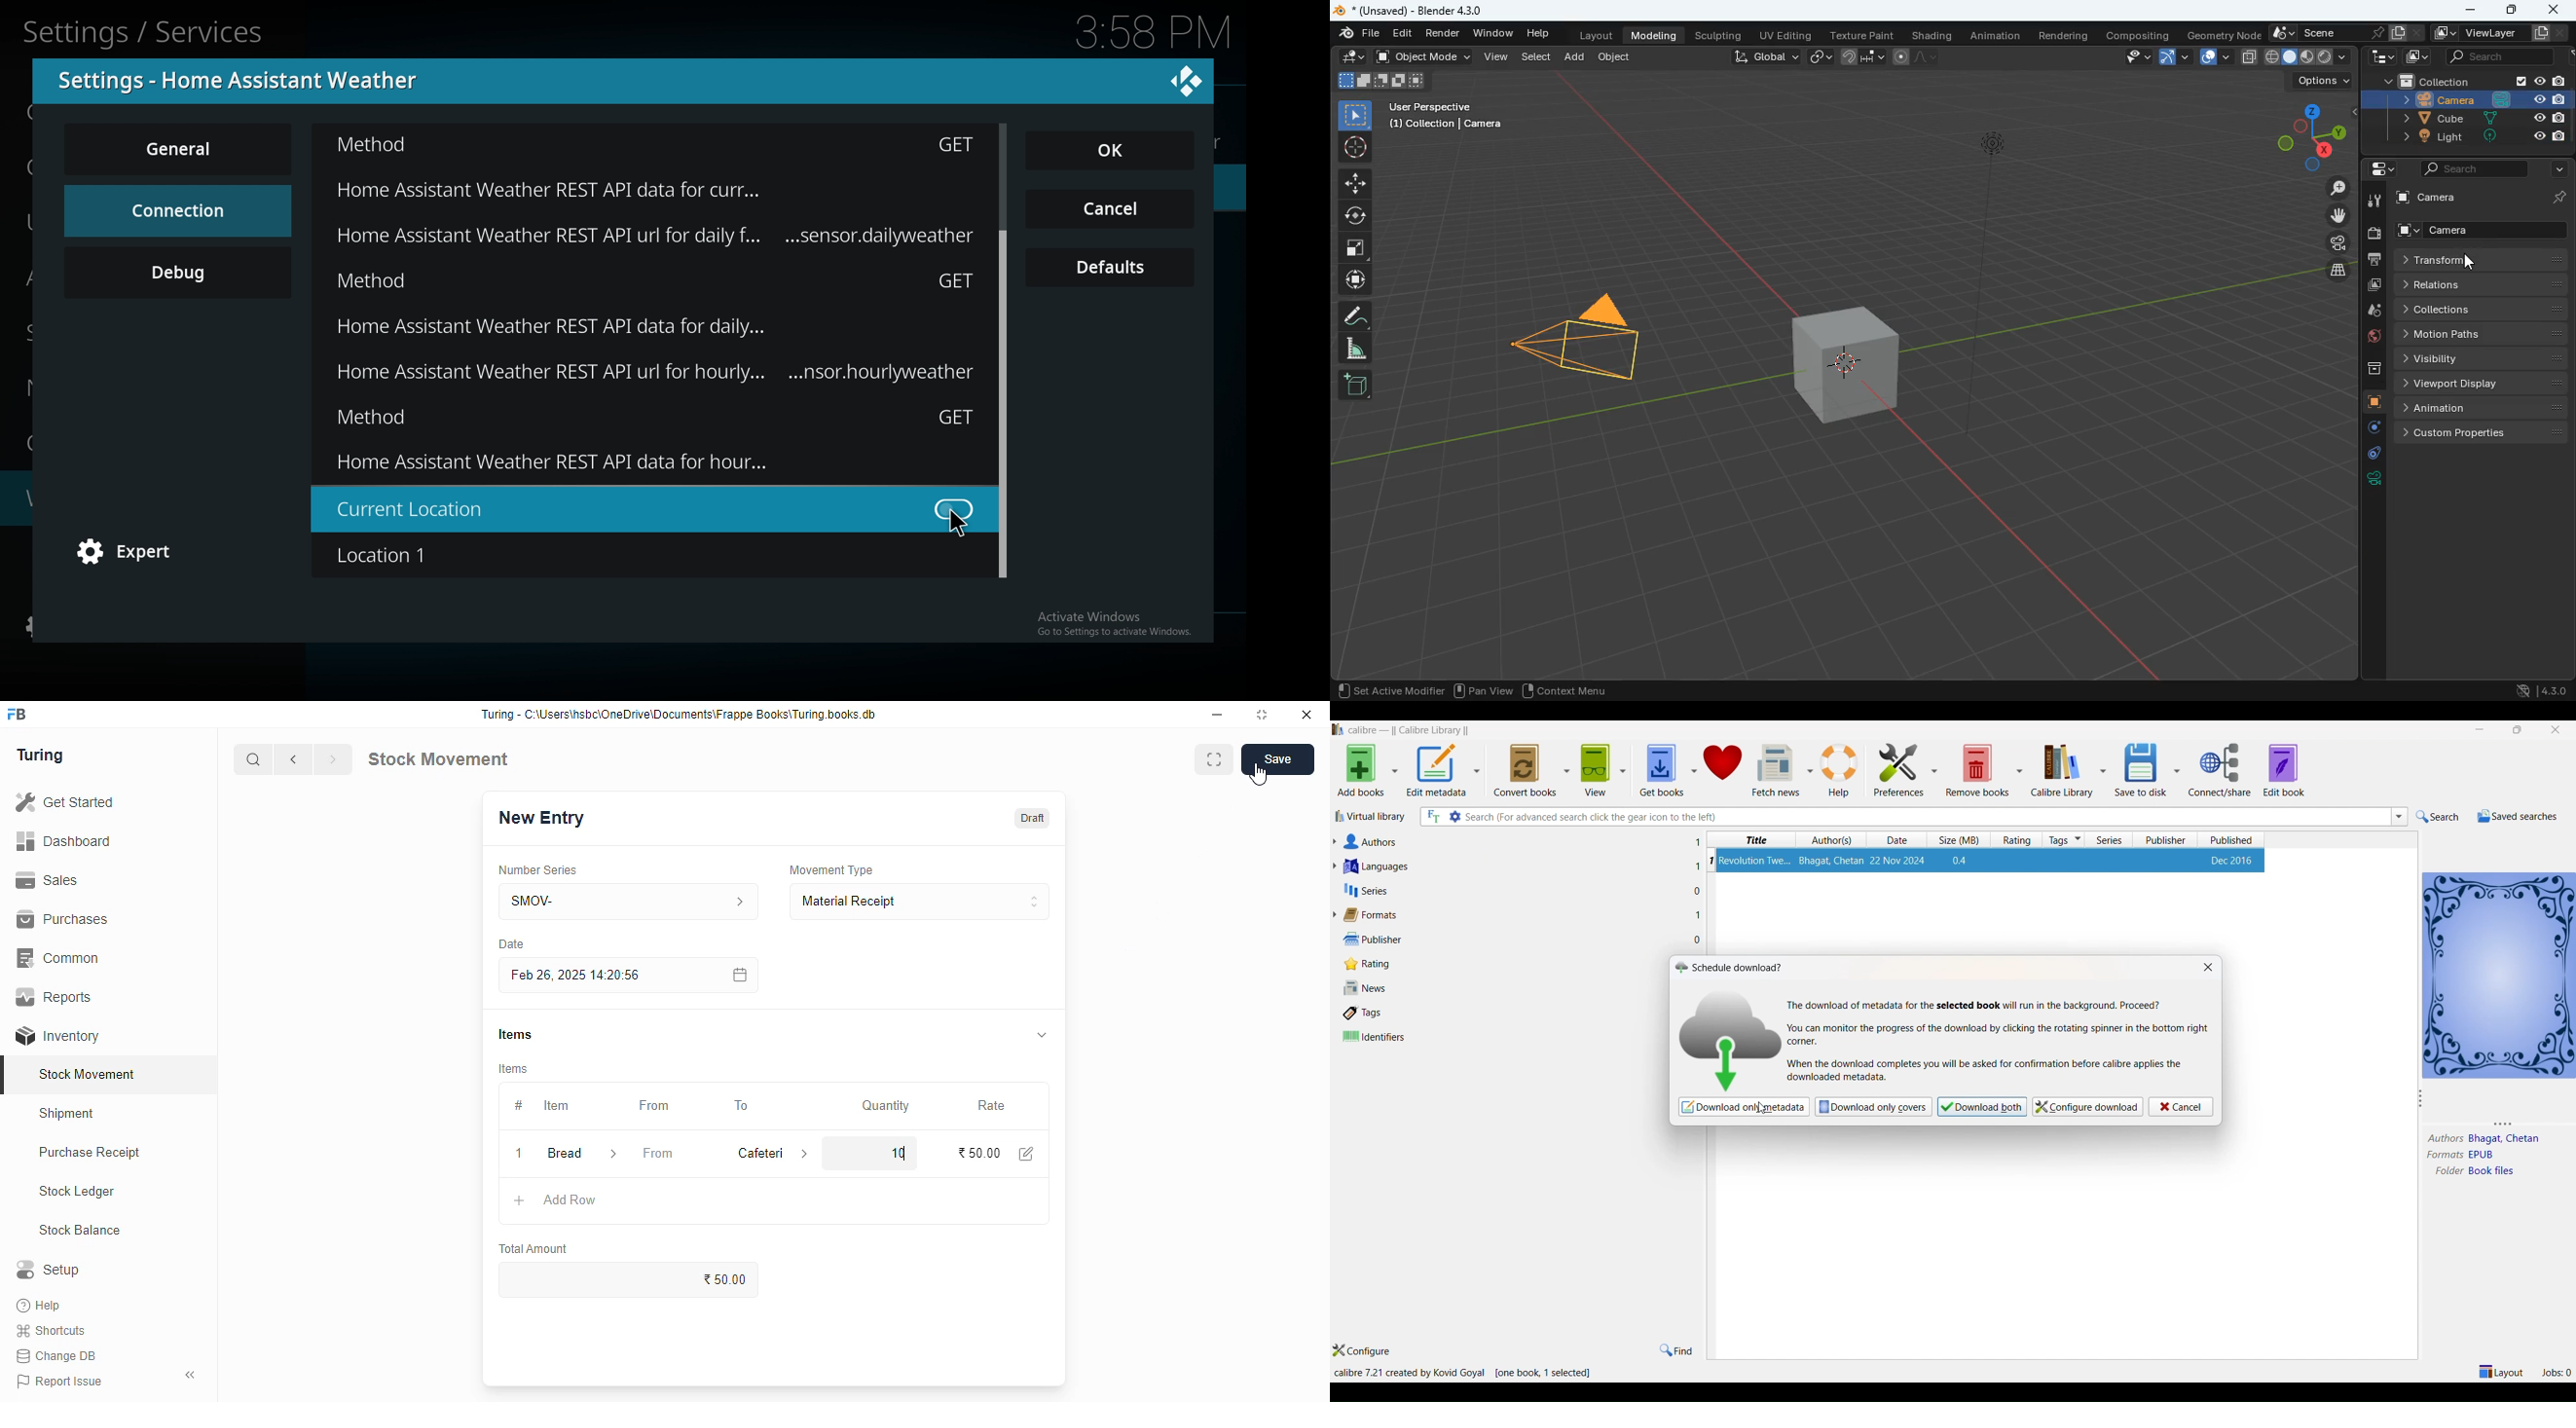 This screenshot has width=2576, height=1428. What do you see at coordinates (1542, 1372) in the screenshot?
I see `one book selected` at bounding box center [1542, 1372].